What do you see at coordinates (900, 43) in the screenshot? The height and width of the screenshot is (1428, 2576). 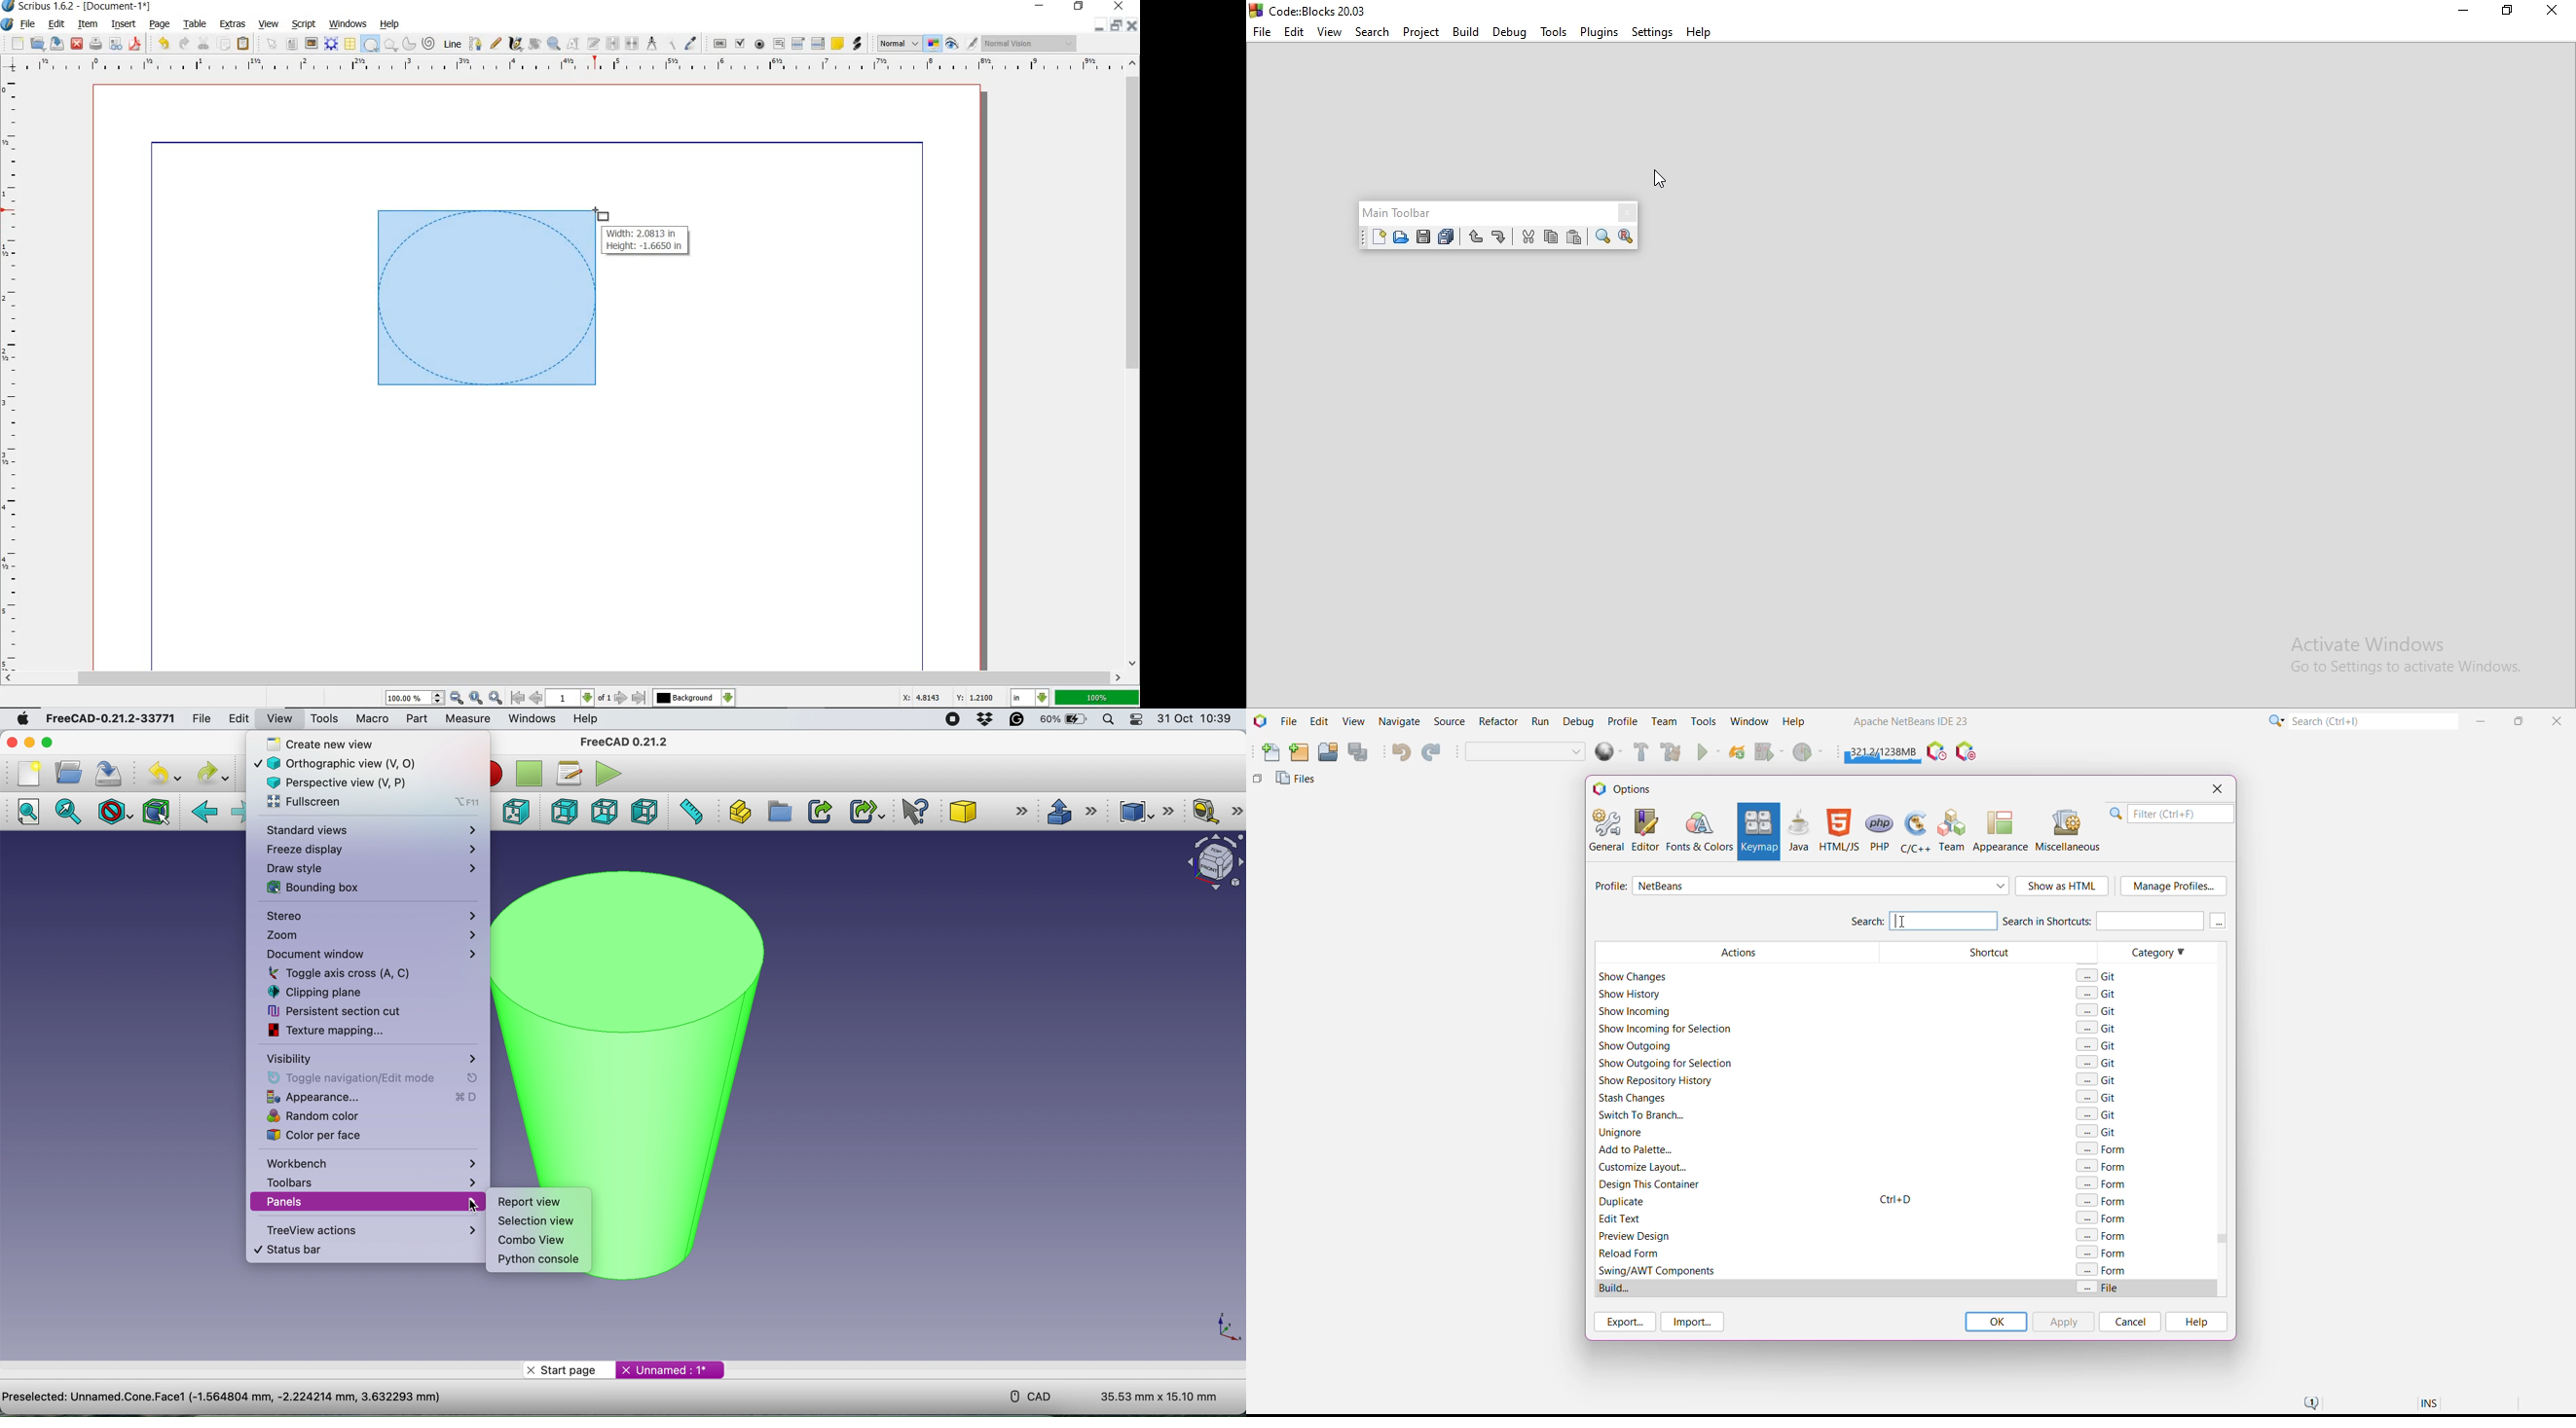 I see `SELECT THE IMAGE PREVIEW QUALITY` at bounding box center [900, 43].